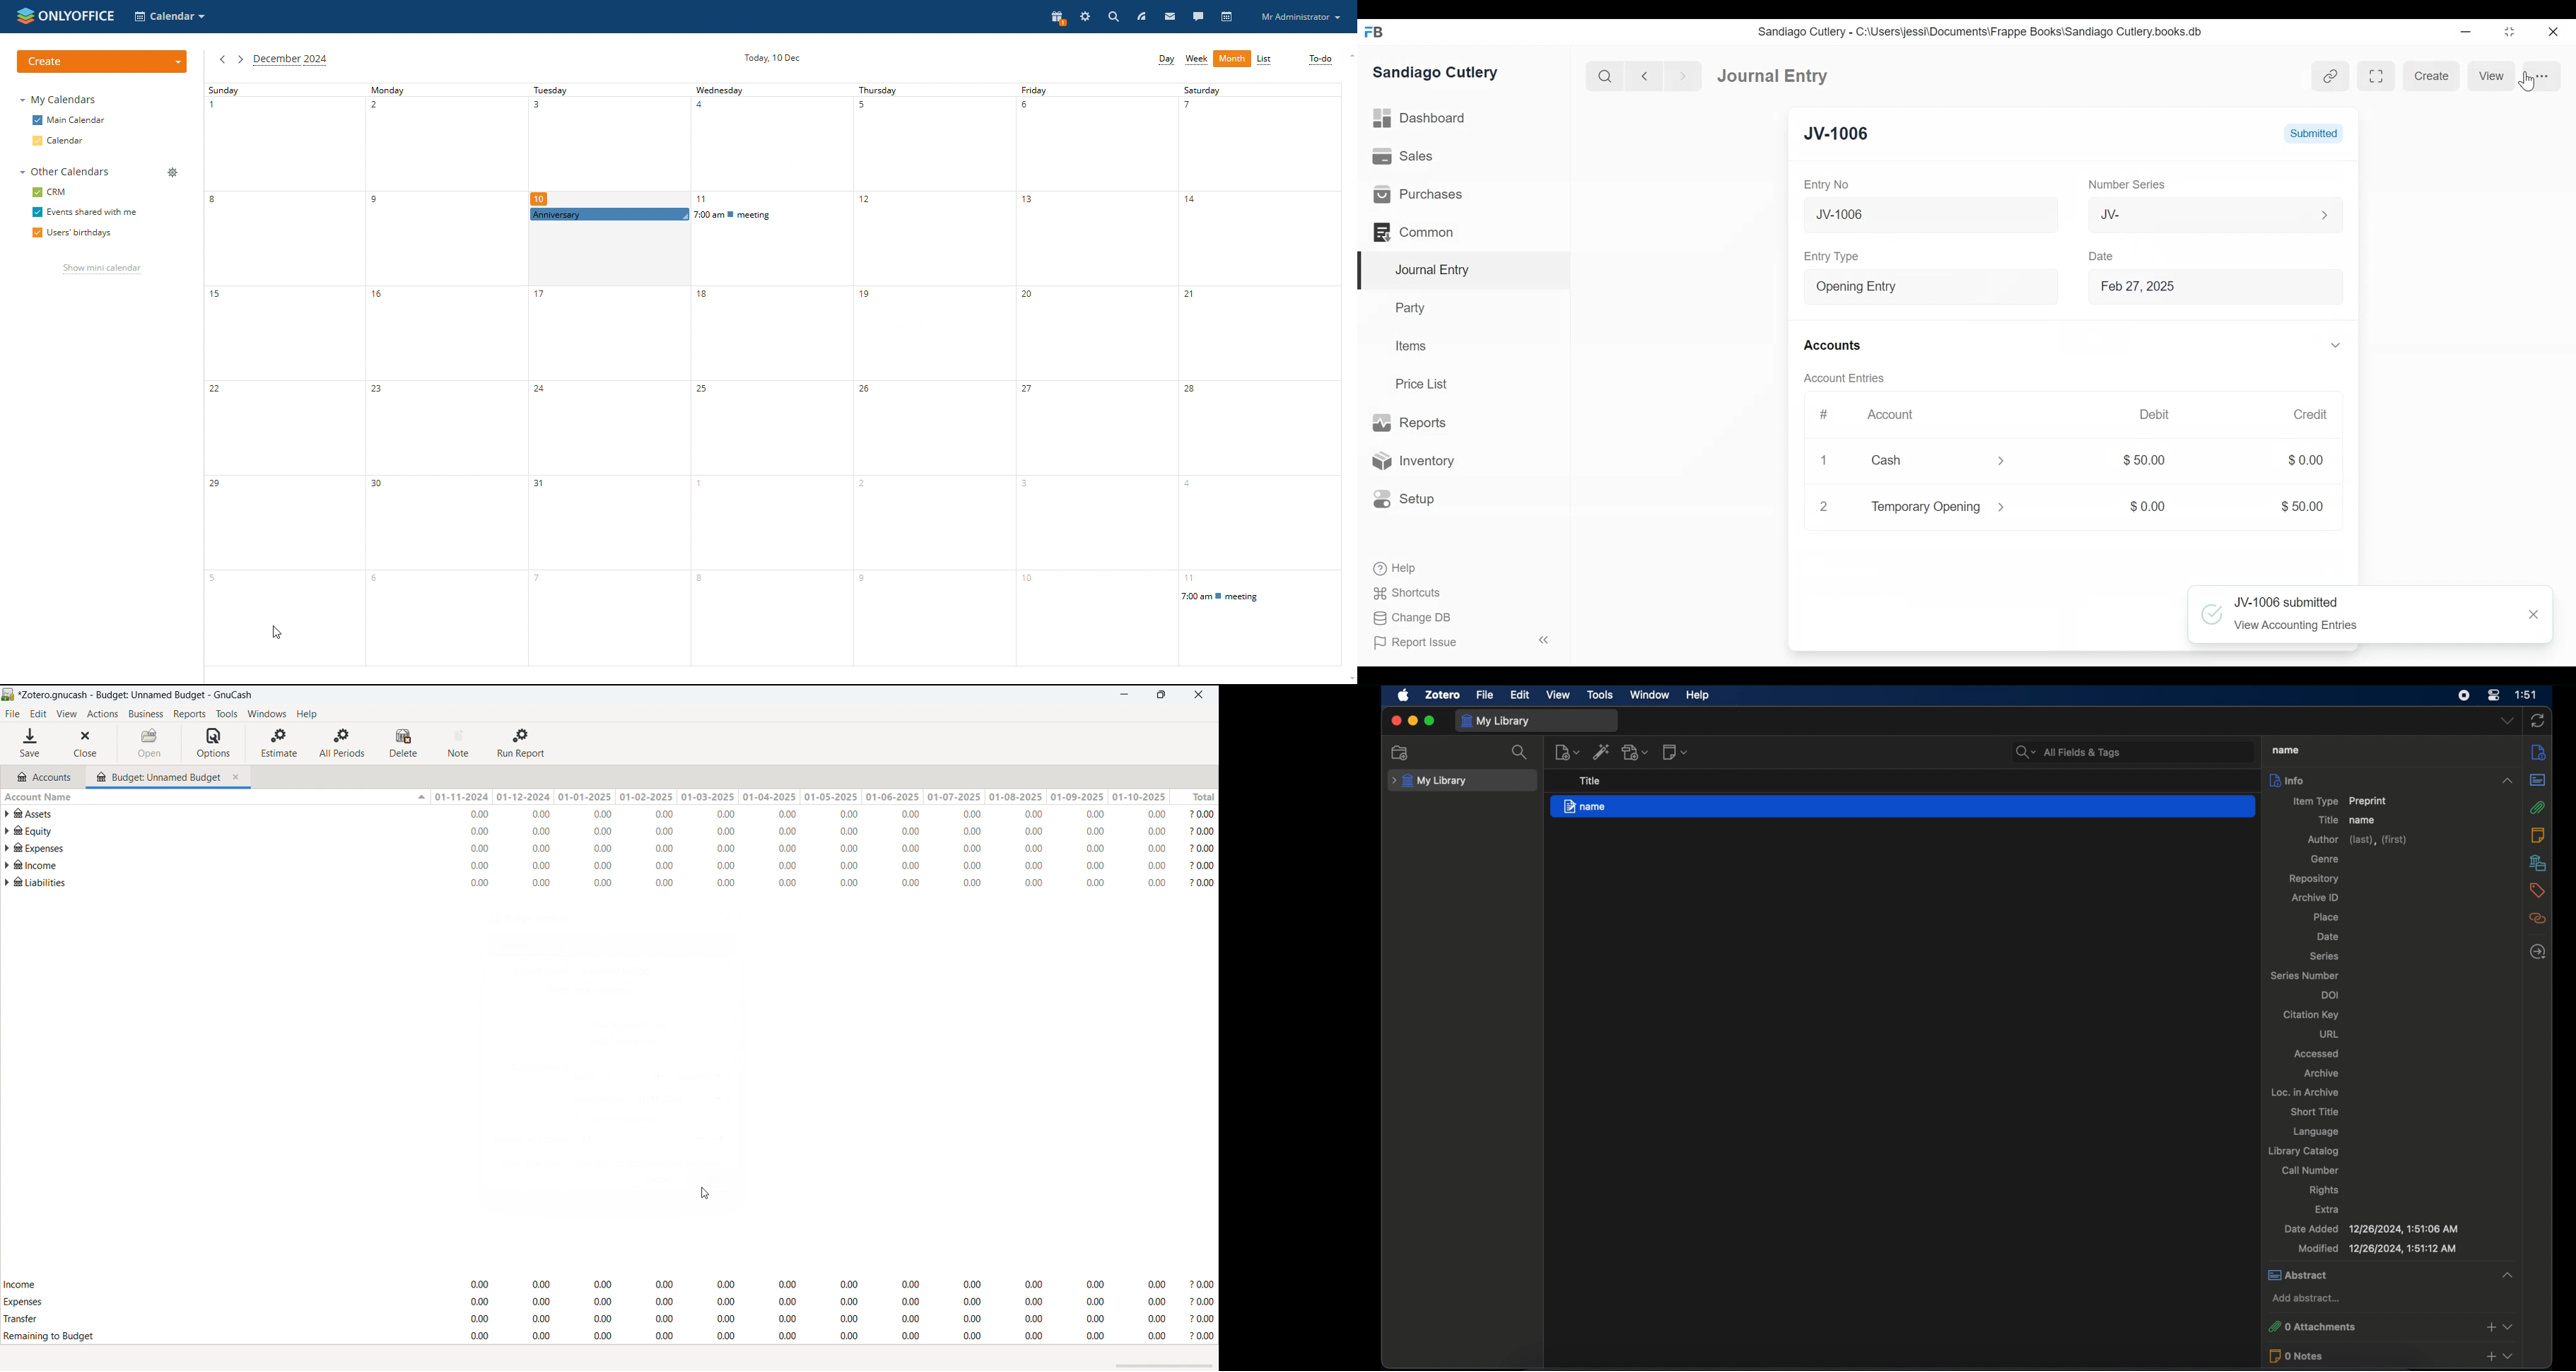  Describe the element at coordinates (2539, 807) in the screenshot. I see `attachments` at that location.